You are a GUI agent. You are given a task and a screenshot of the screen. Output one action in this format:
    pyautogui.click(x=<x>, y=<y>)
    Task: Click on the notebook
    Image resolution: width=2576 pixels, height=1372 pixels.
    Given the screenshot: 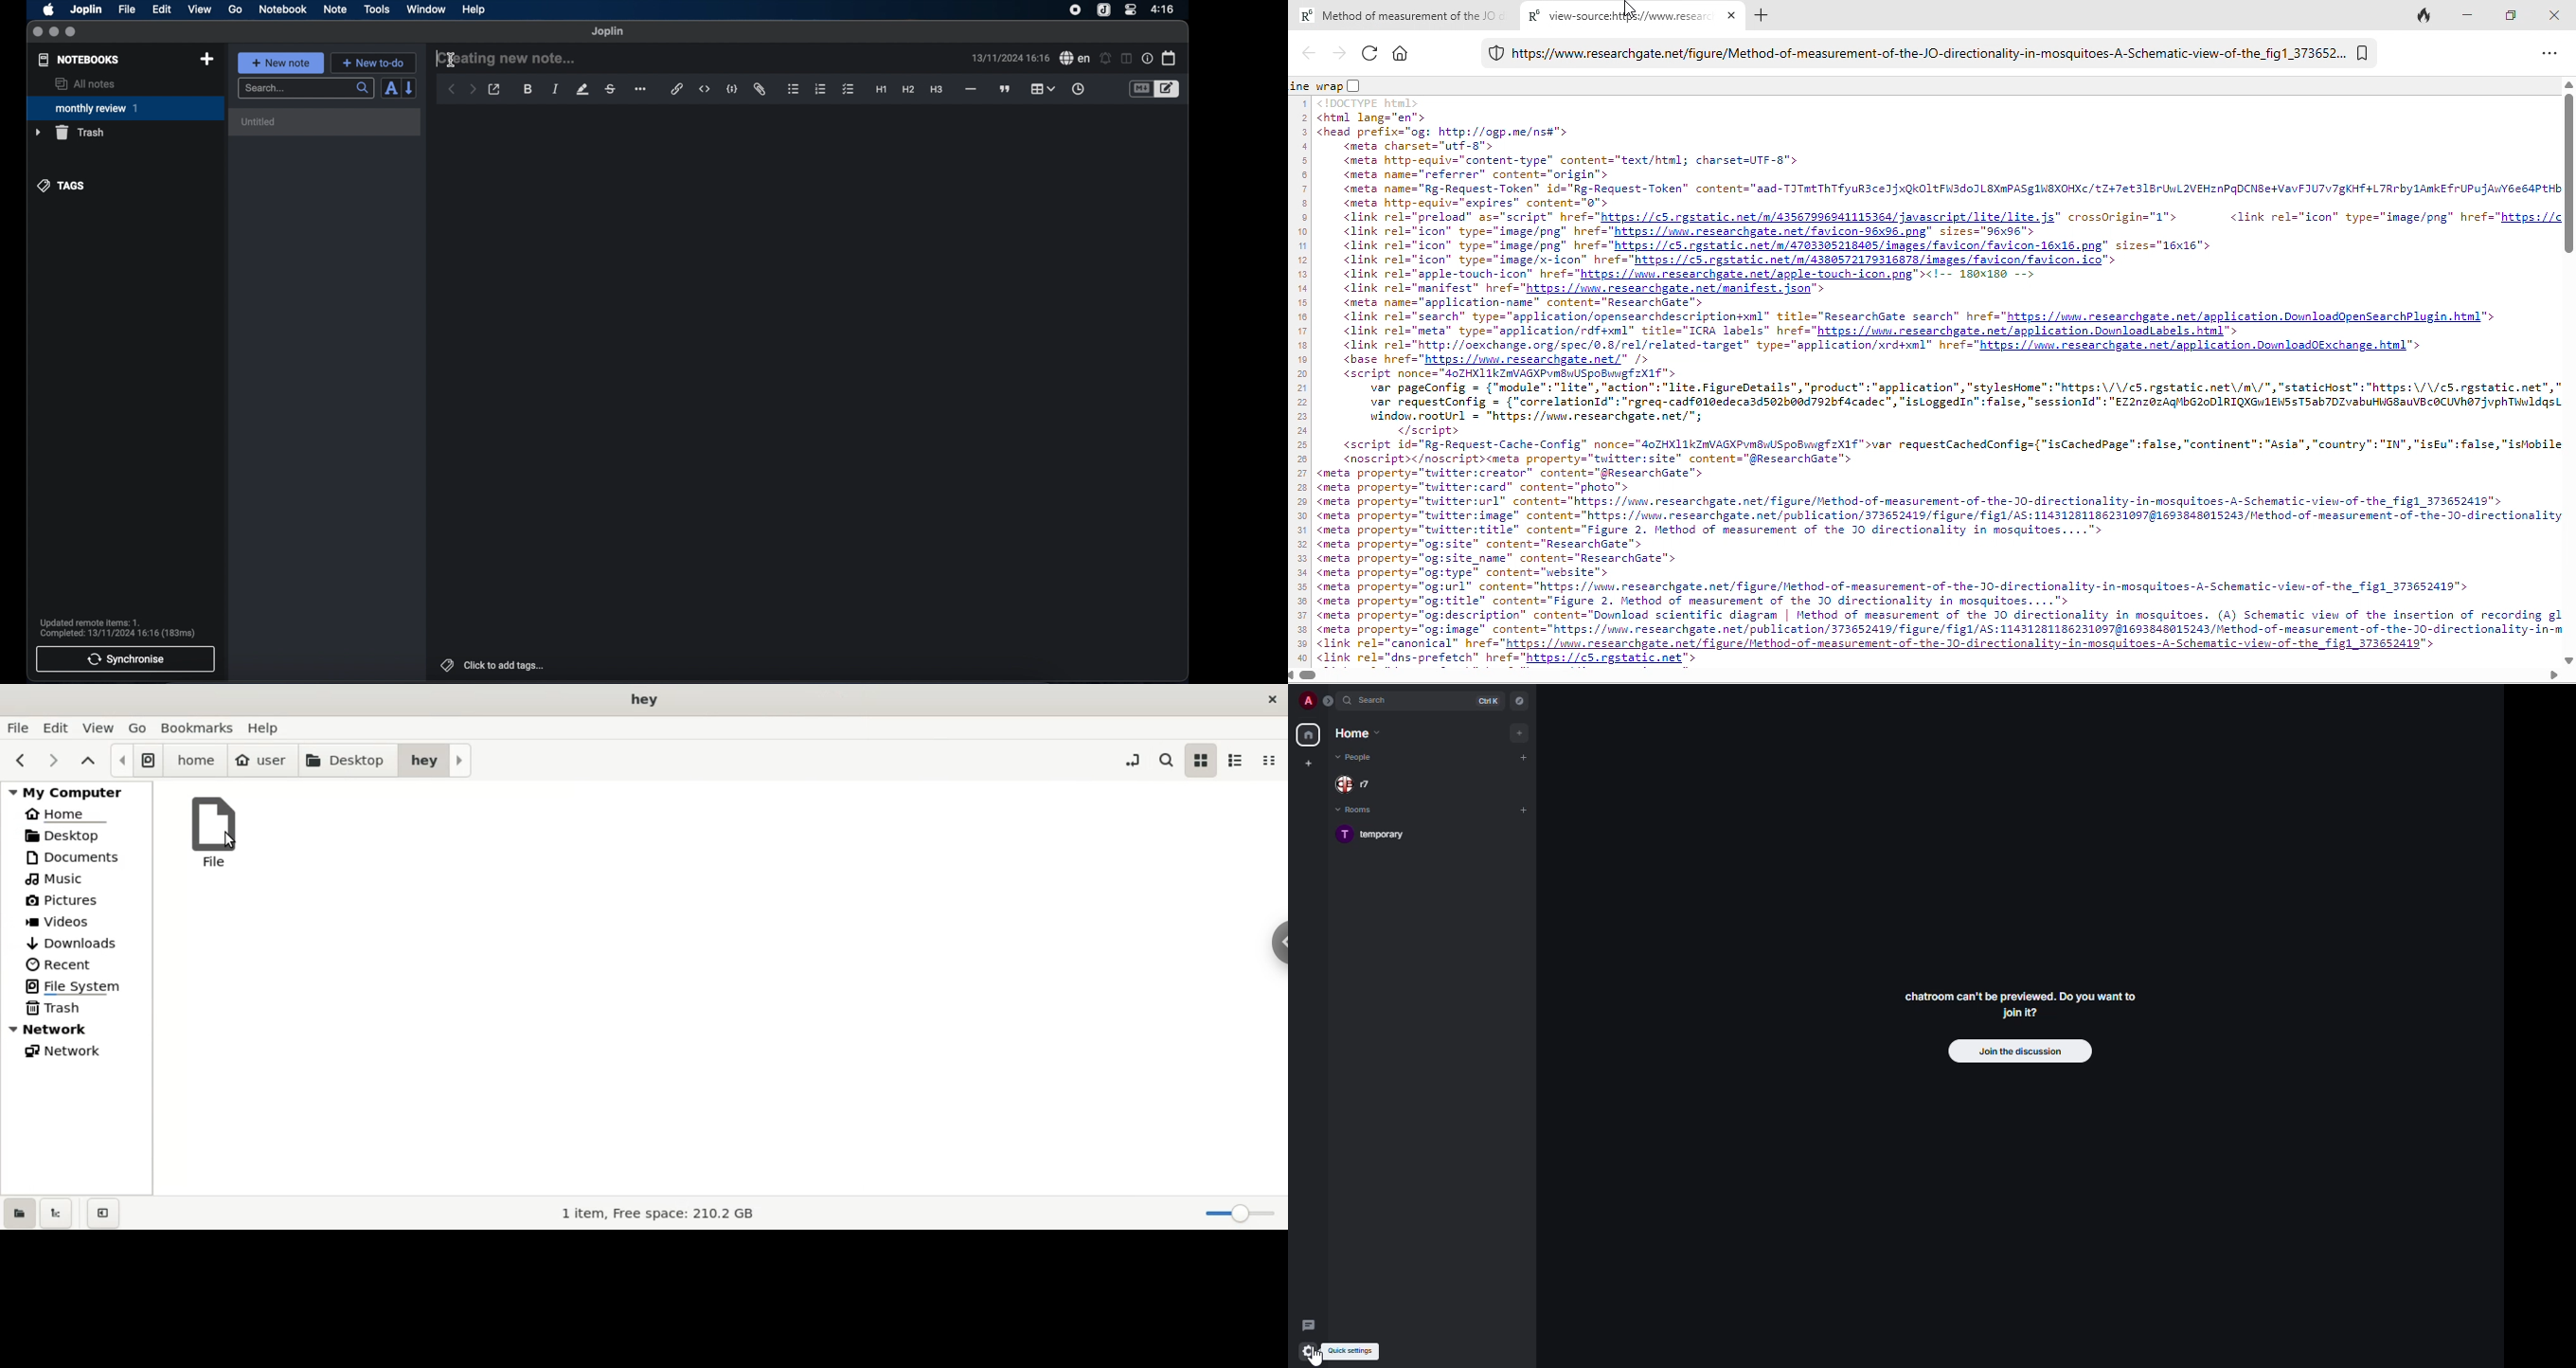 What is the action you would take?
    pyautogui.click(x=283, y=10)
    